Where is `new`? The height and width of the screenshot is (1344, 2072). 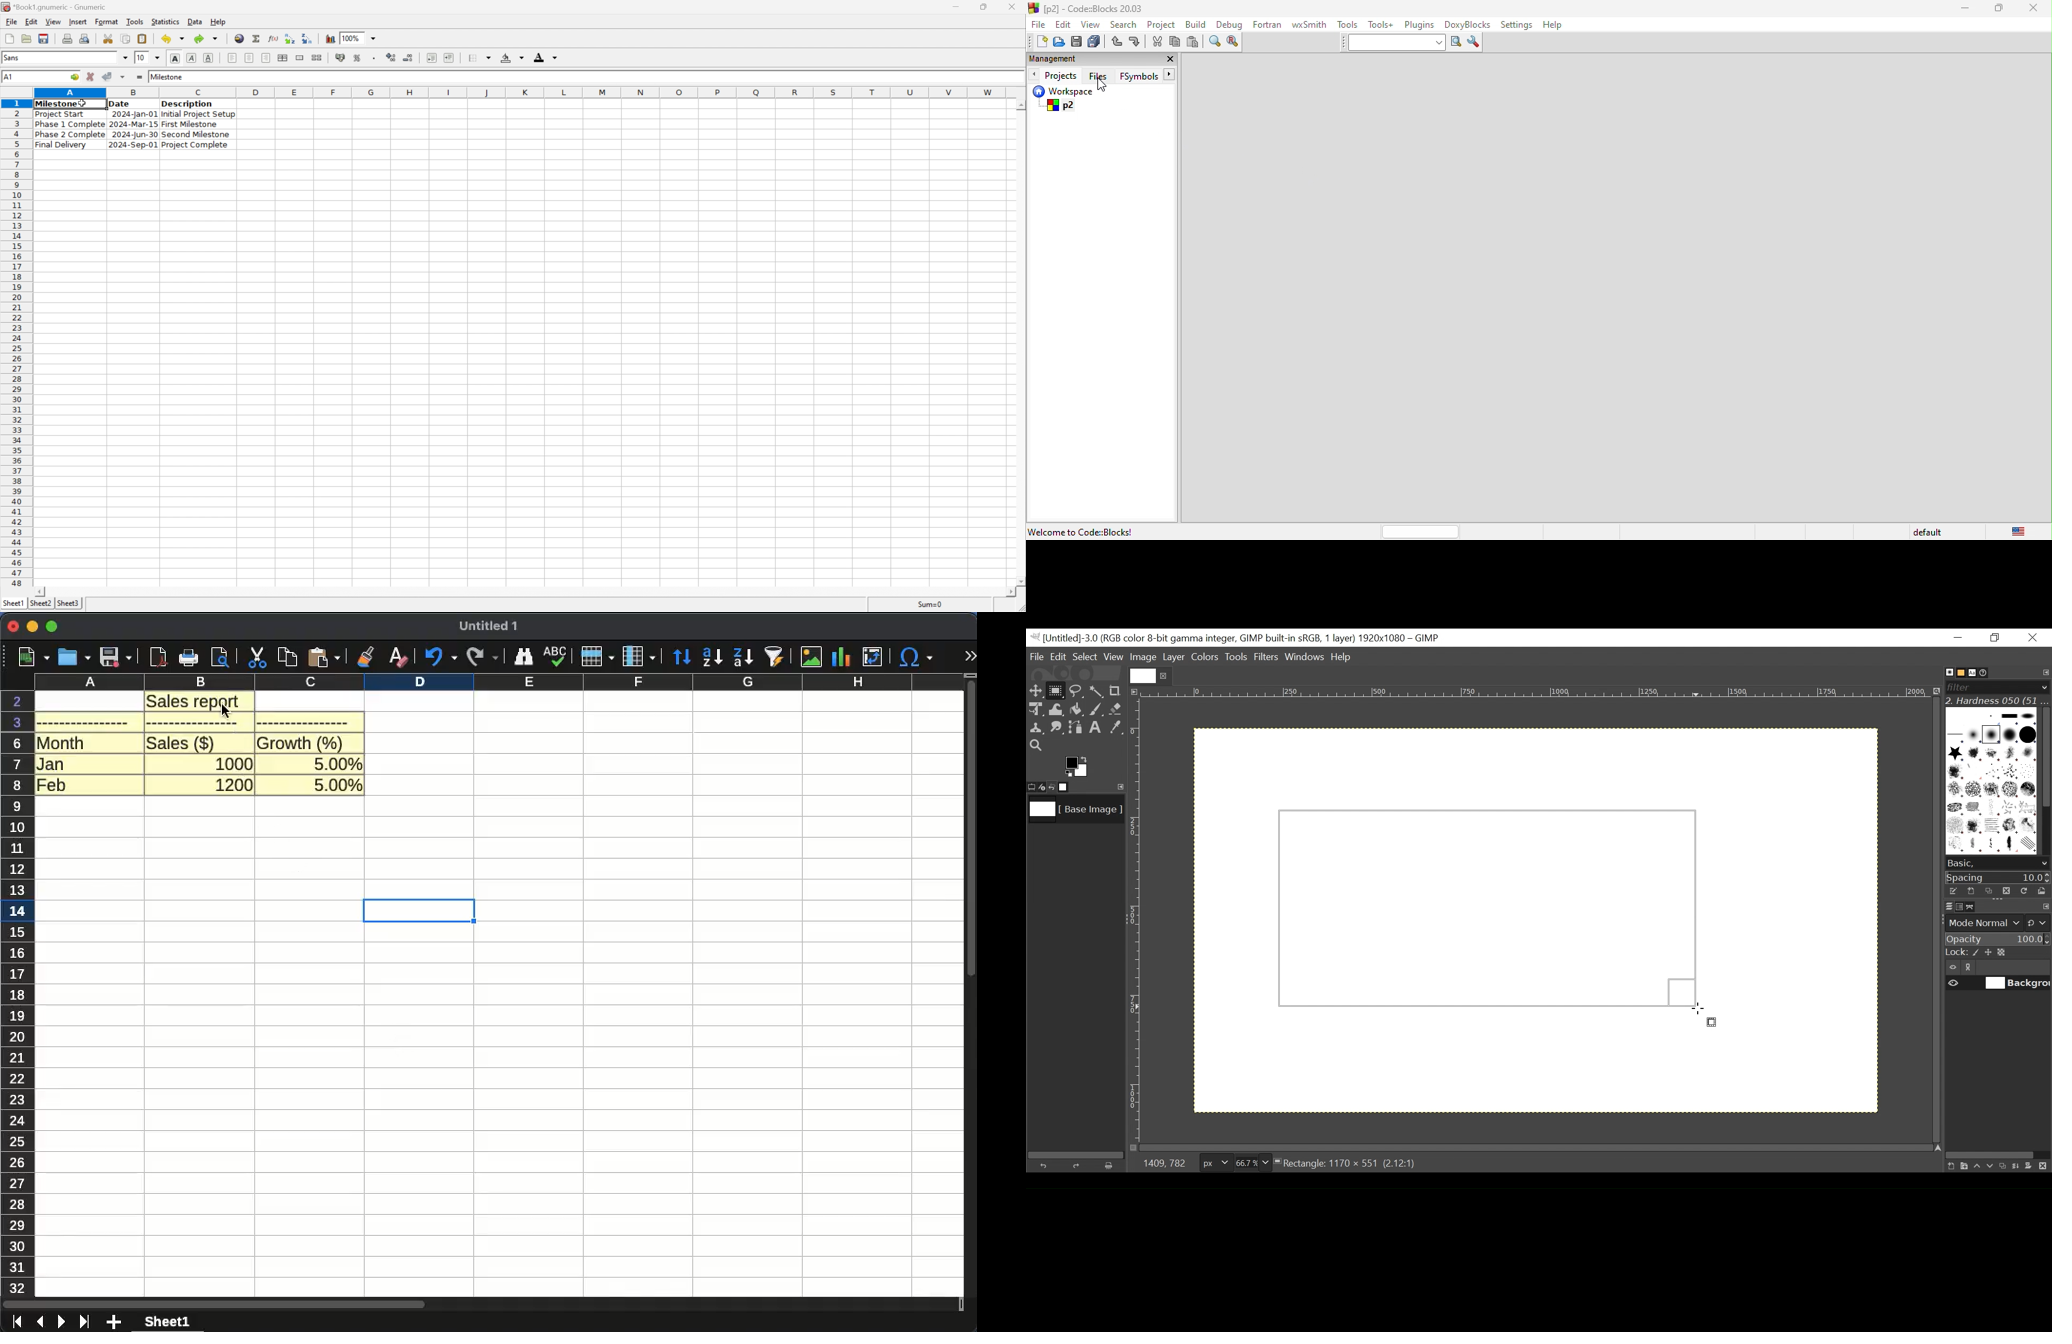
new is located at coordinates (1038, 40).